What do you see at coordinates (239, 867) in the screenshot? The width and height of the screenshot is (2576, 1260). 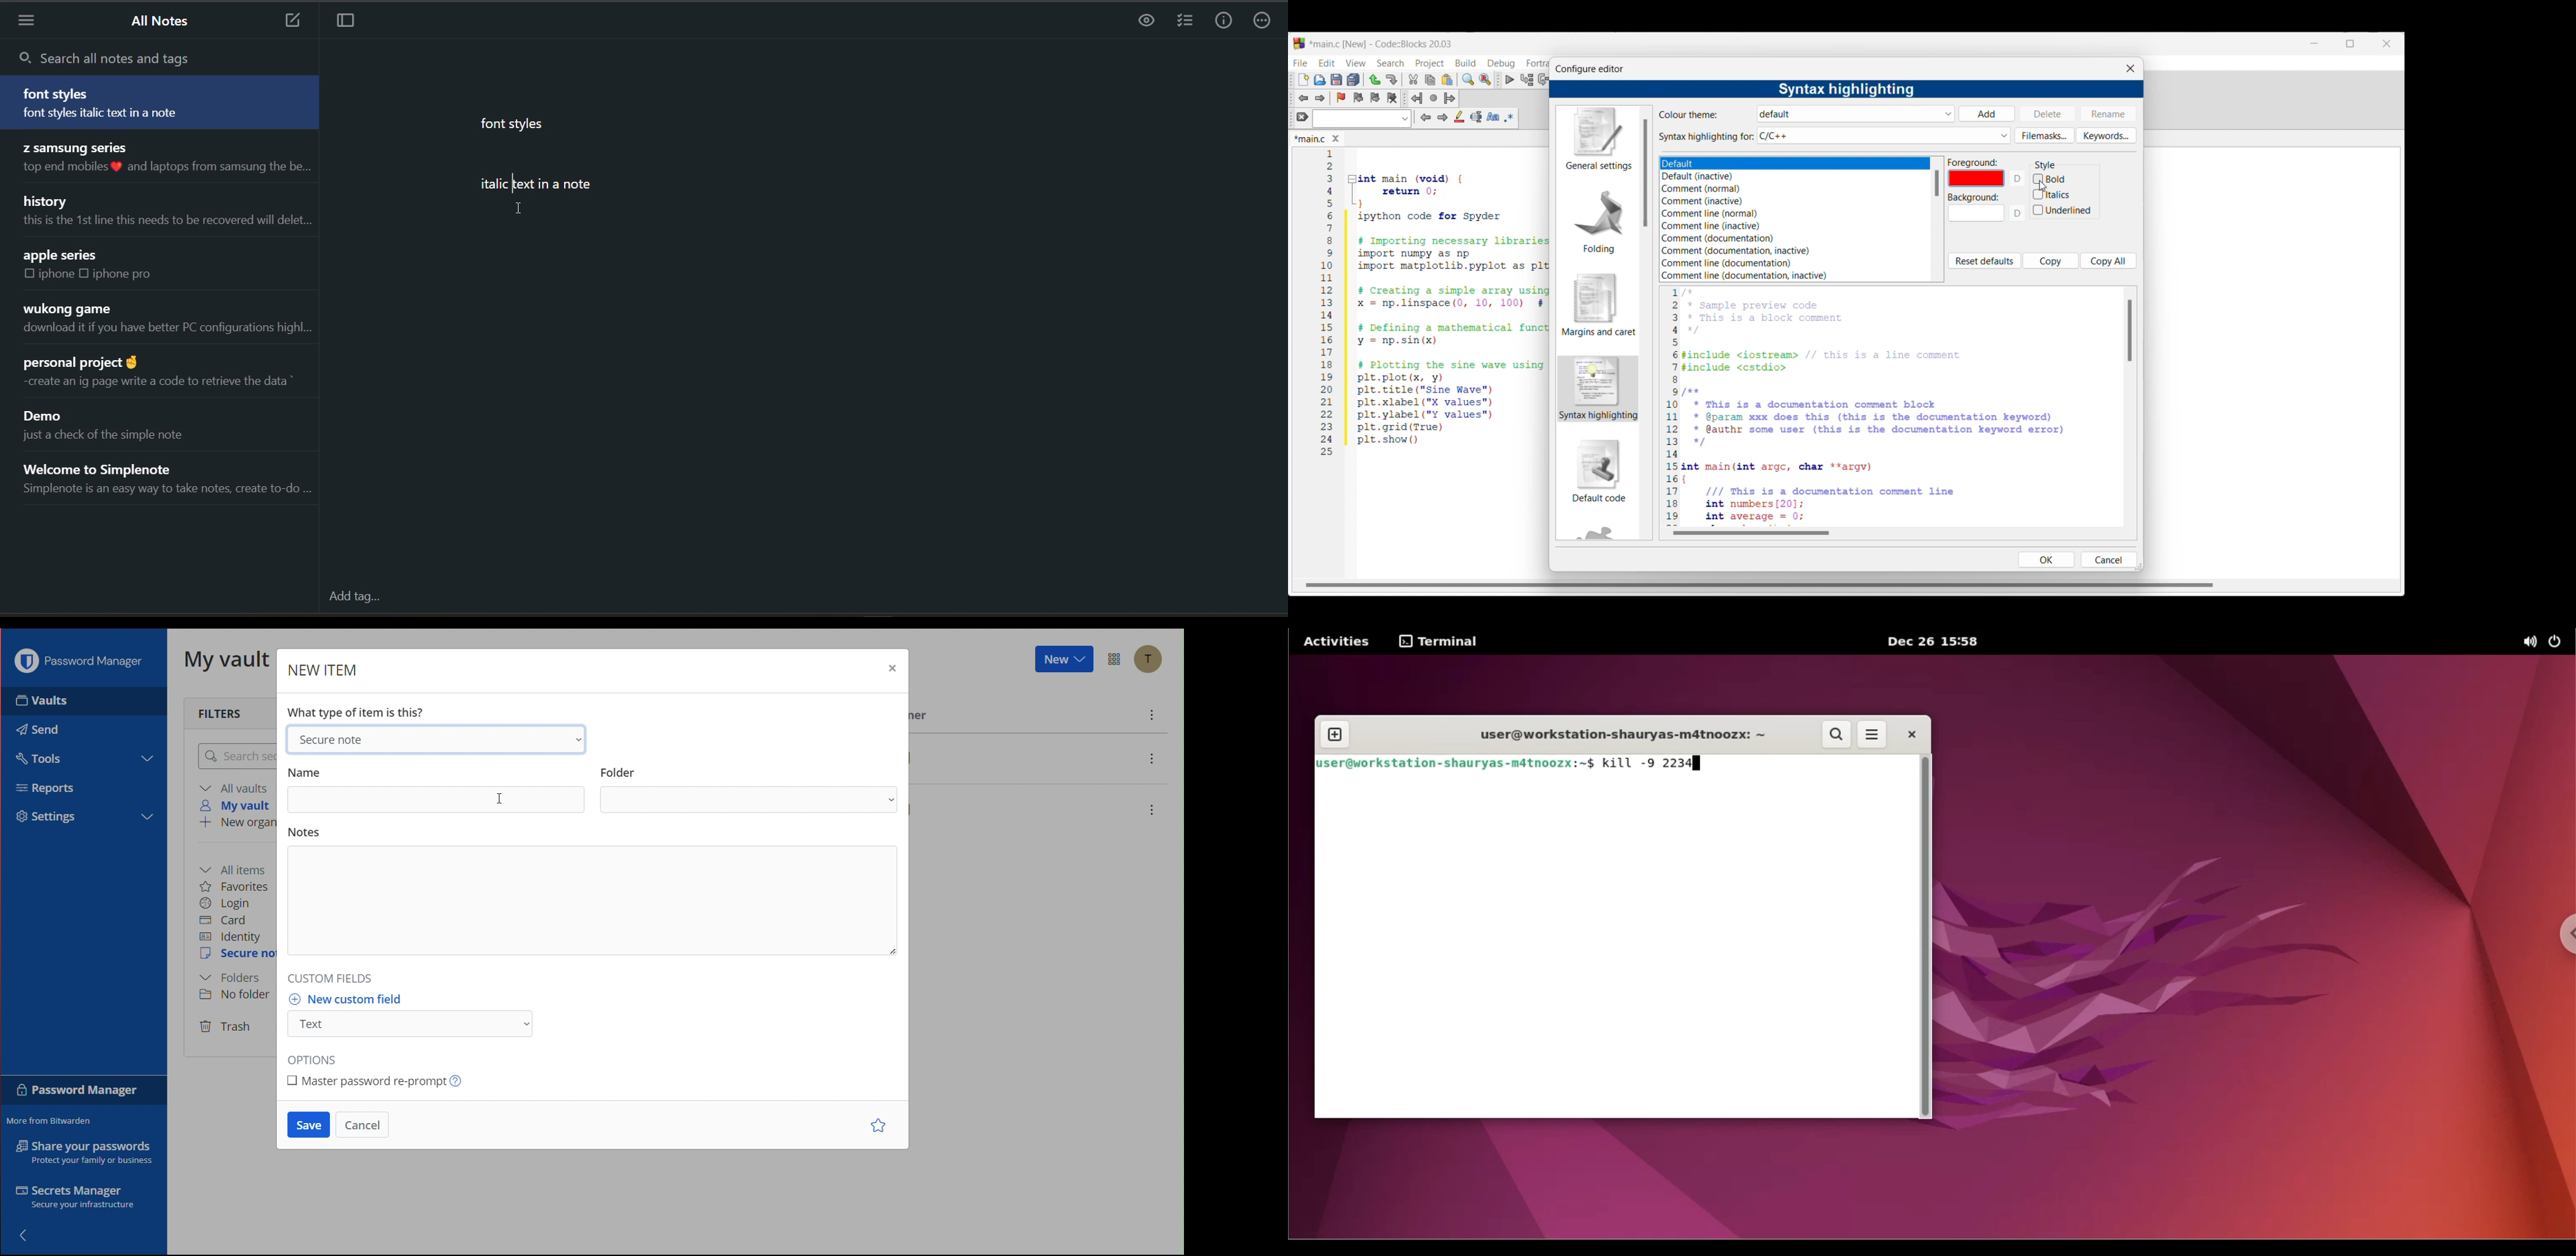 I see `All items` at bounding box center [239, 867].